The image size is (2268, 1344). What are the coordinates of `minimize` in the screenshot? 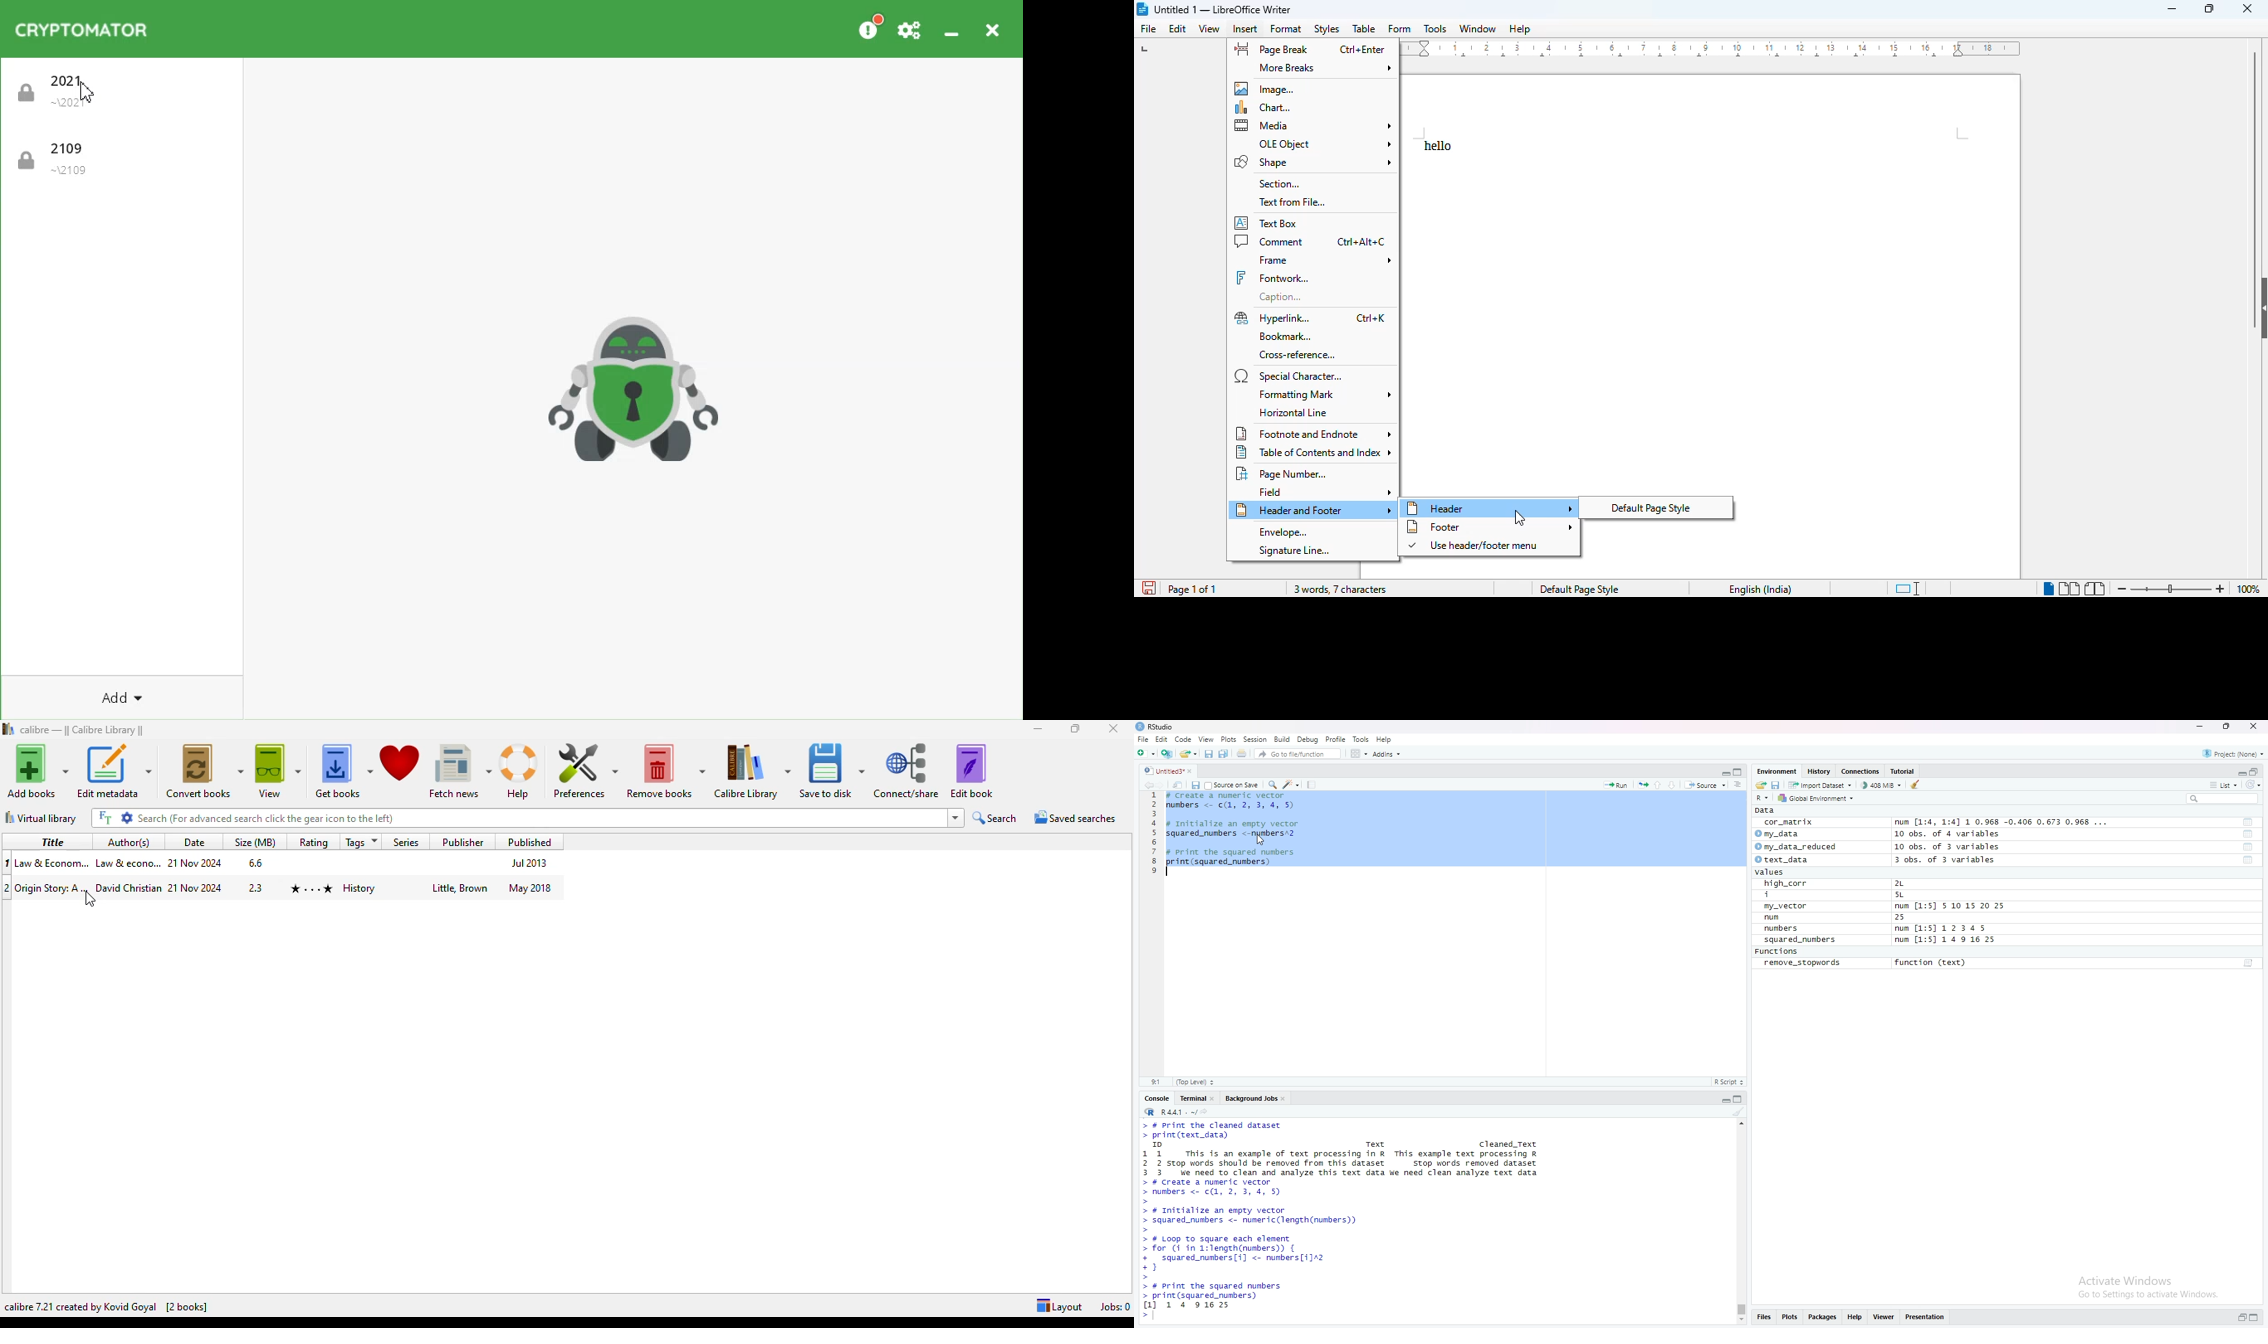 It's located at (1725, 1098).